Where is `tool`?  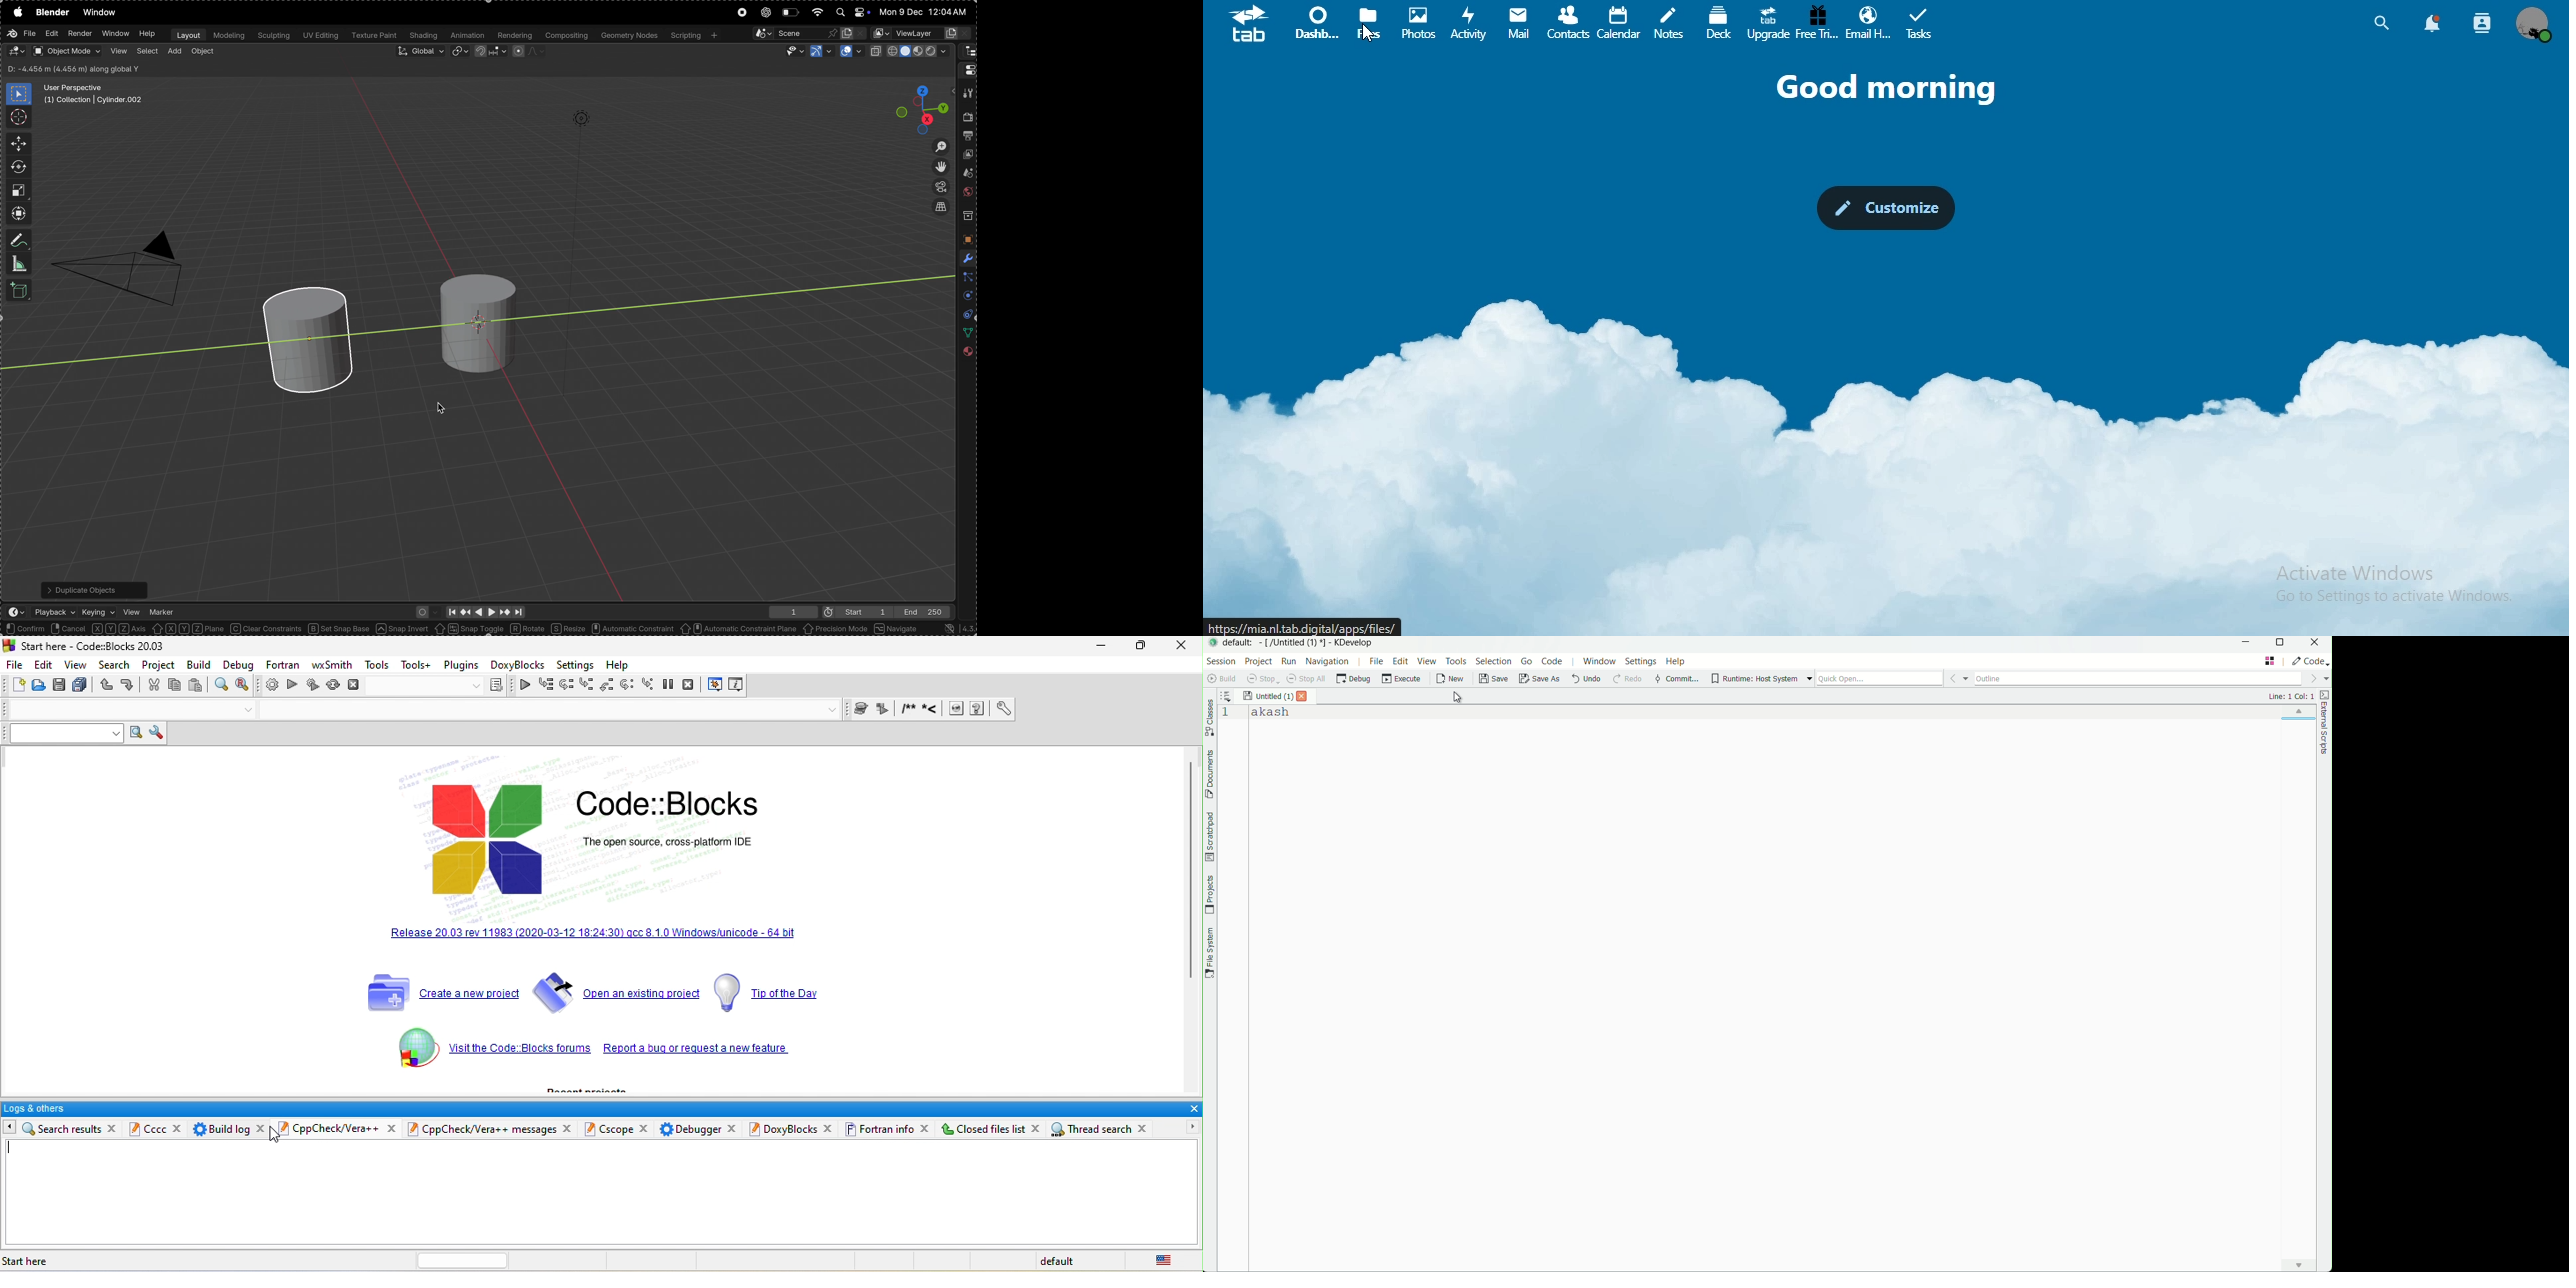 tool is located at coordinates (968, 93).